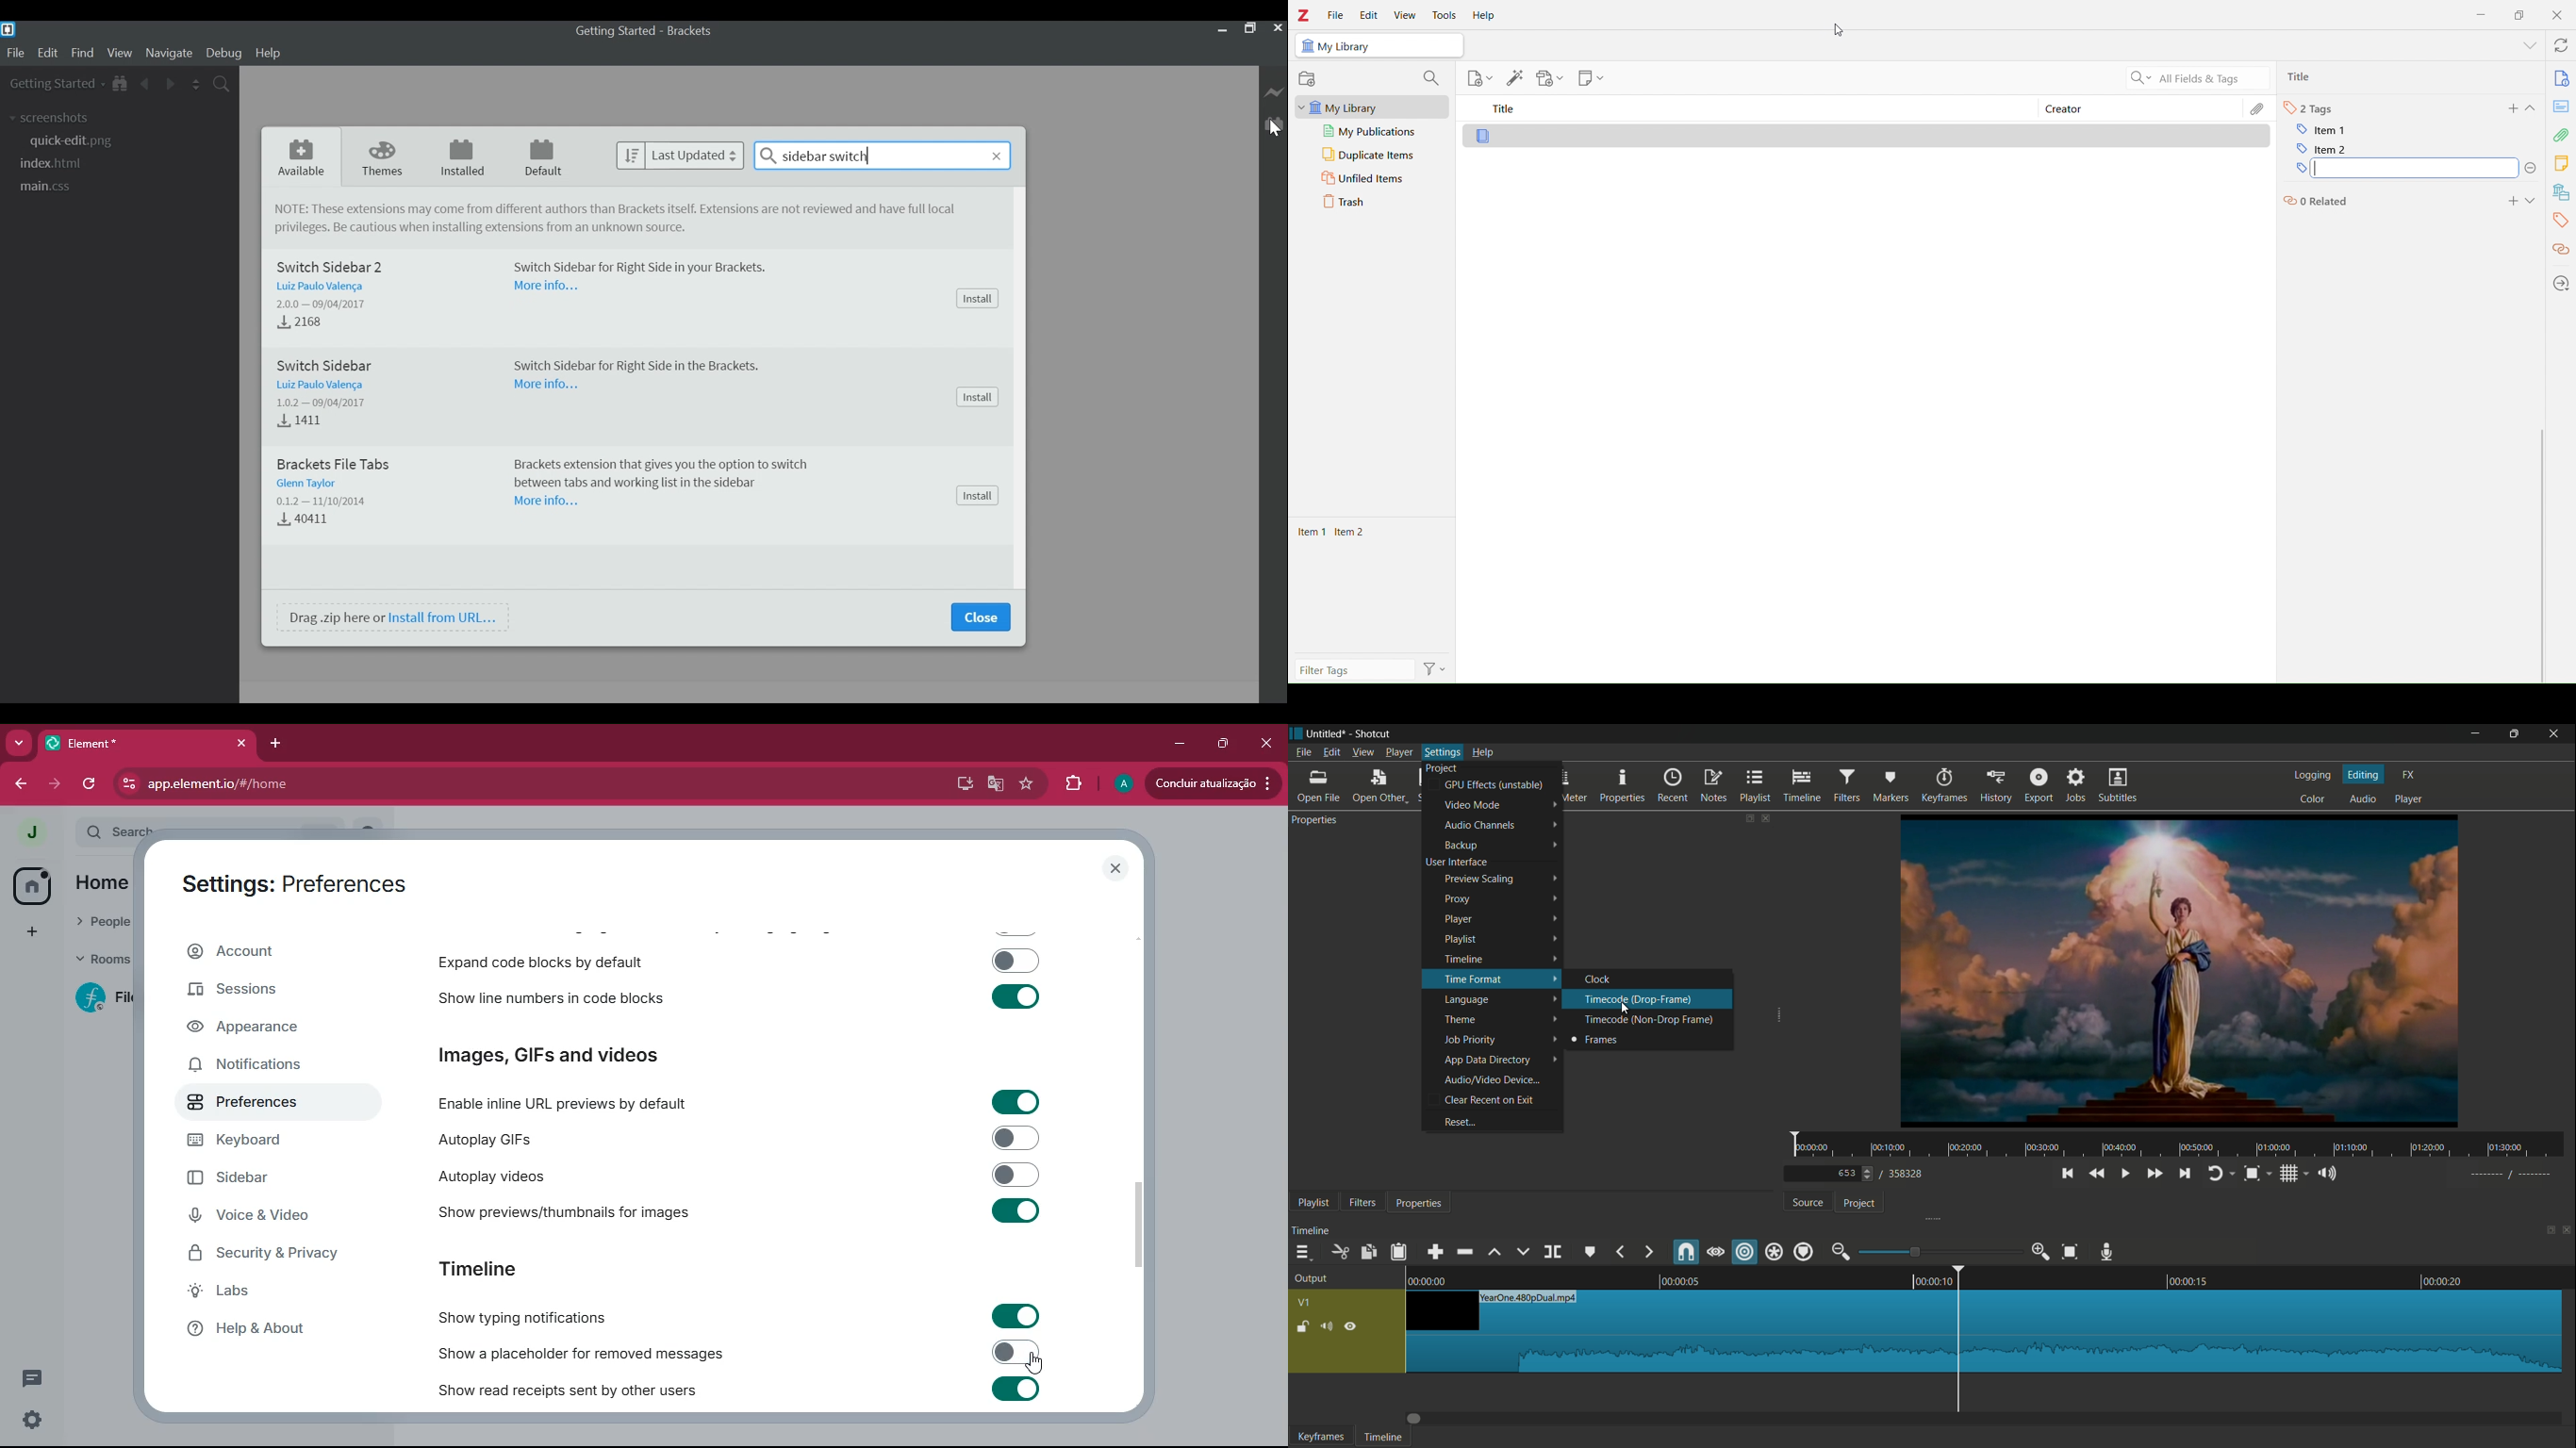  What do you see at coordinates (2066, 1173) in the screenshot?
I see `skip to the previous point` at bounding box center [2066, 1173].